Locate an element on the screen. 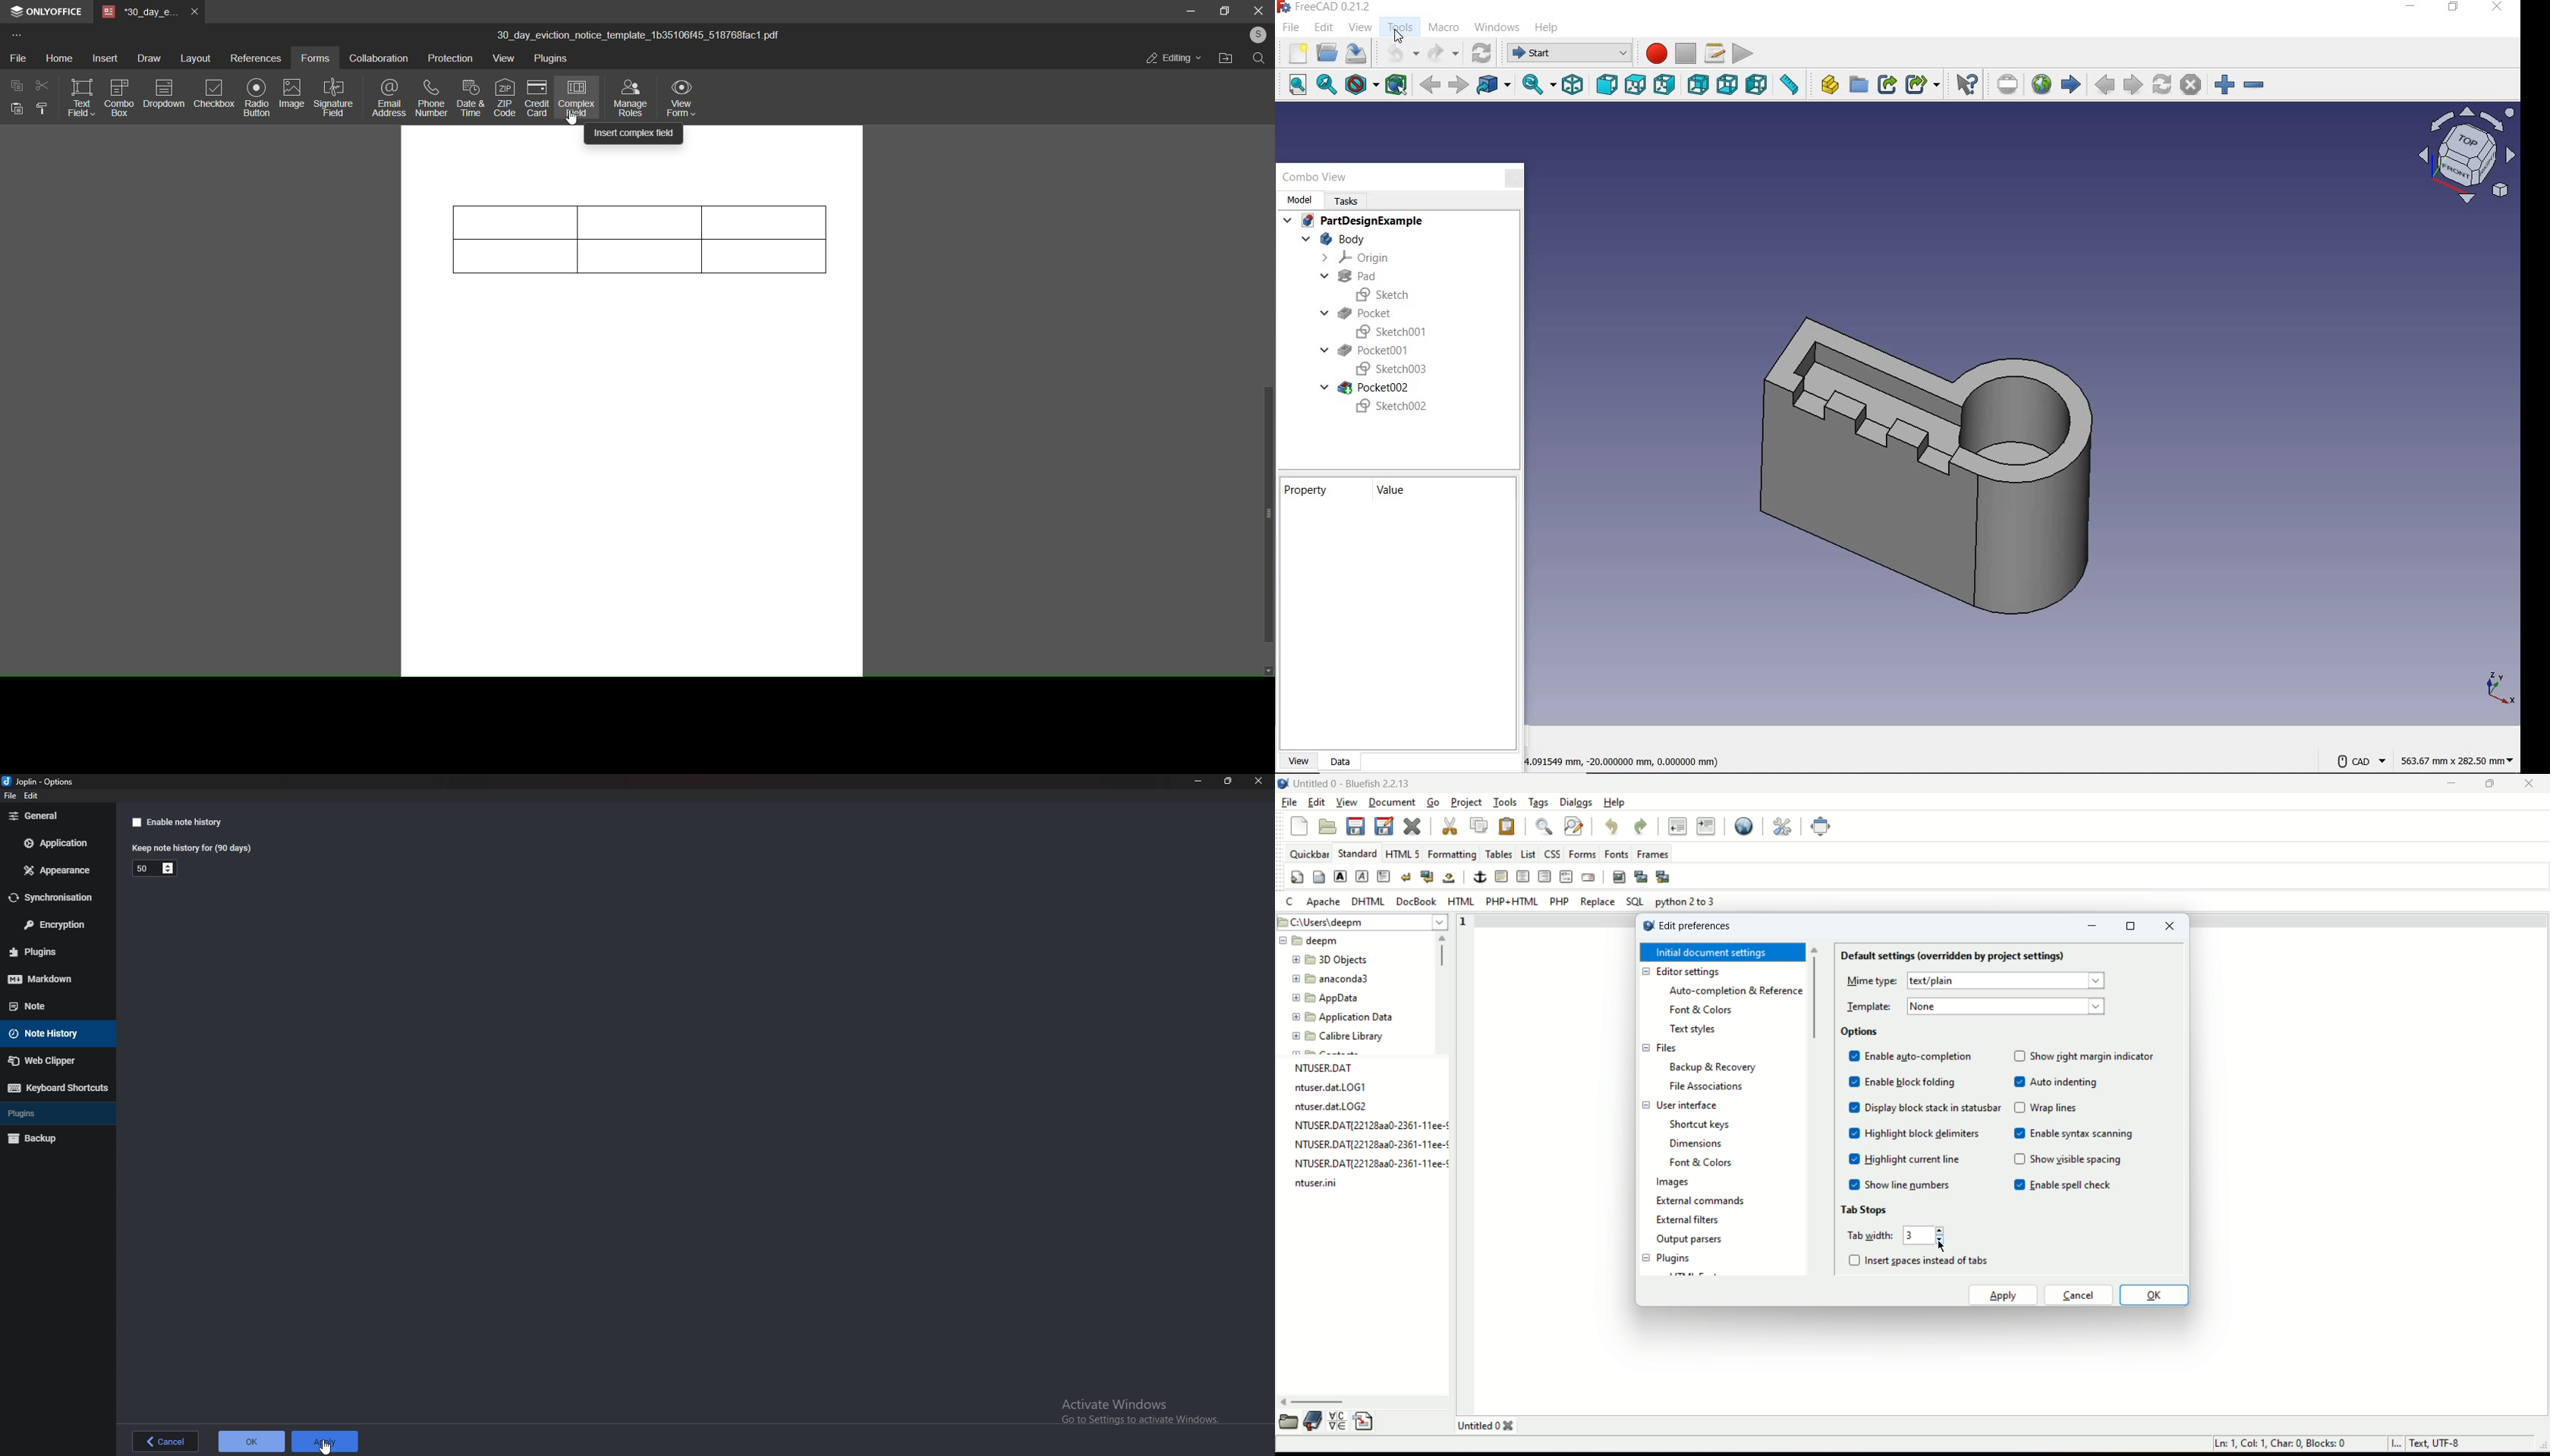 The height and width of the screenshot is (1456, 2576). edit is located at coordinates (1317, 802).